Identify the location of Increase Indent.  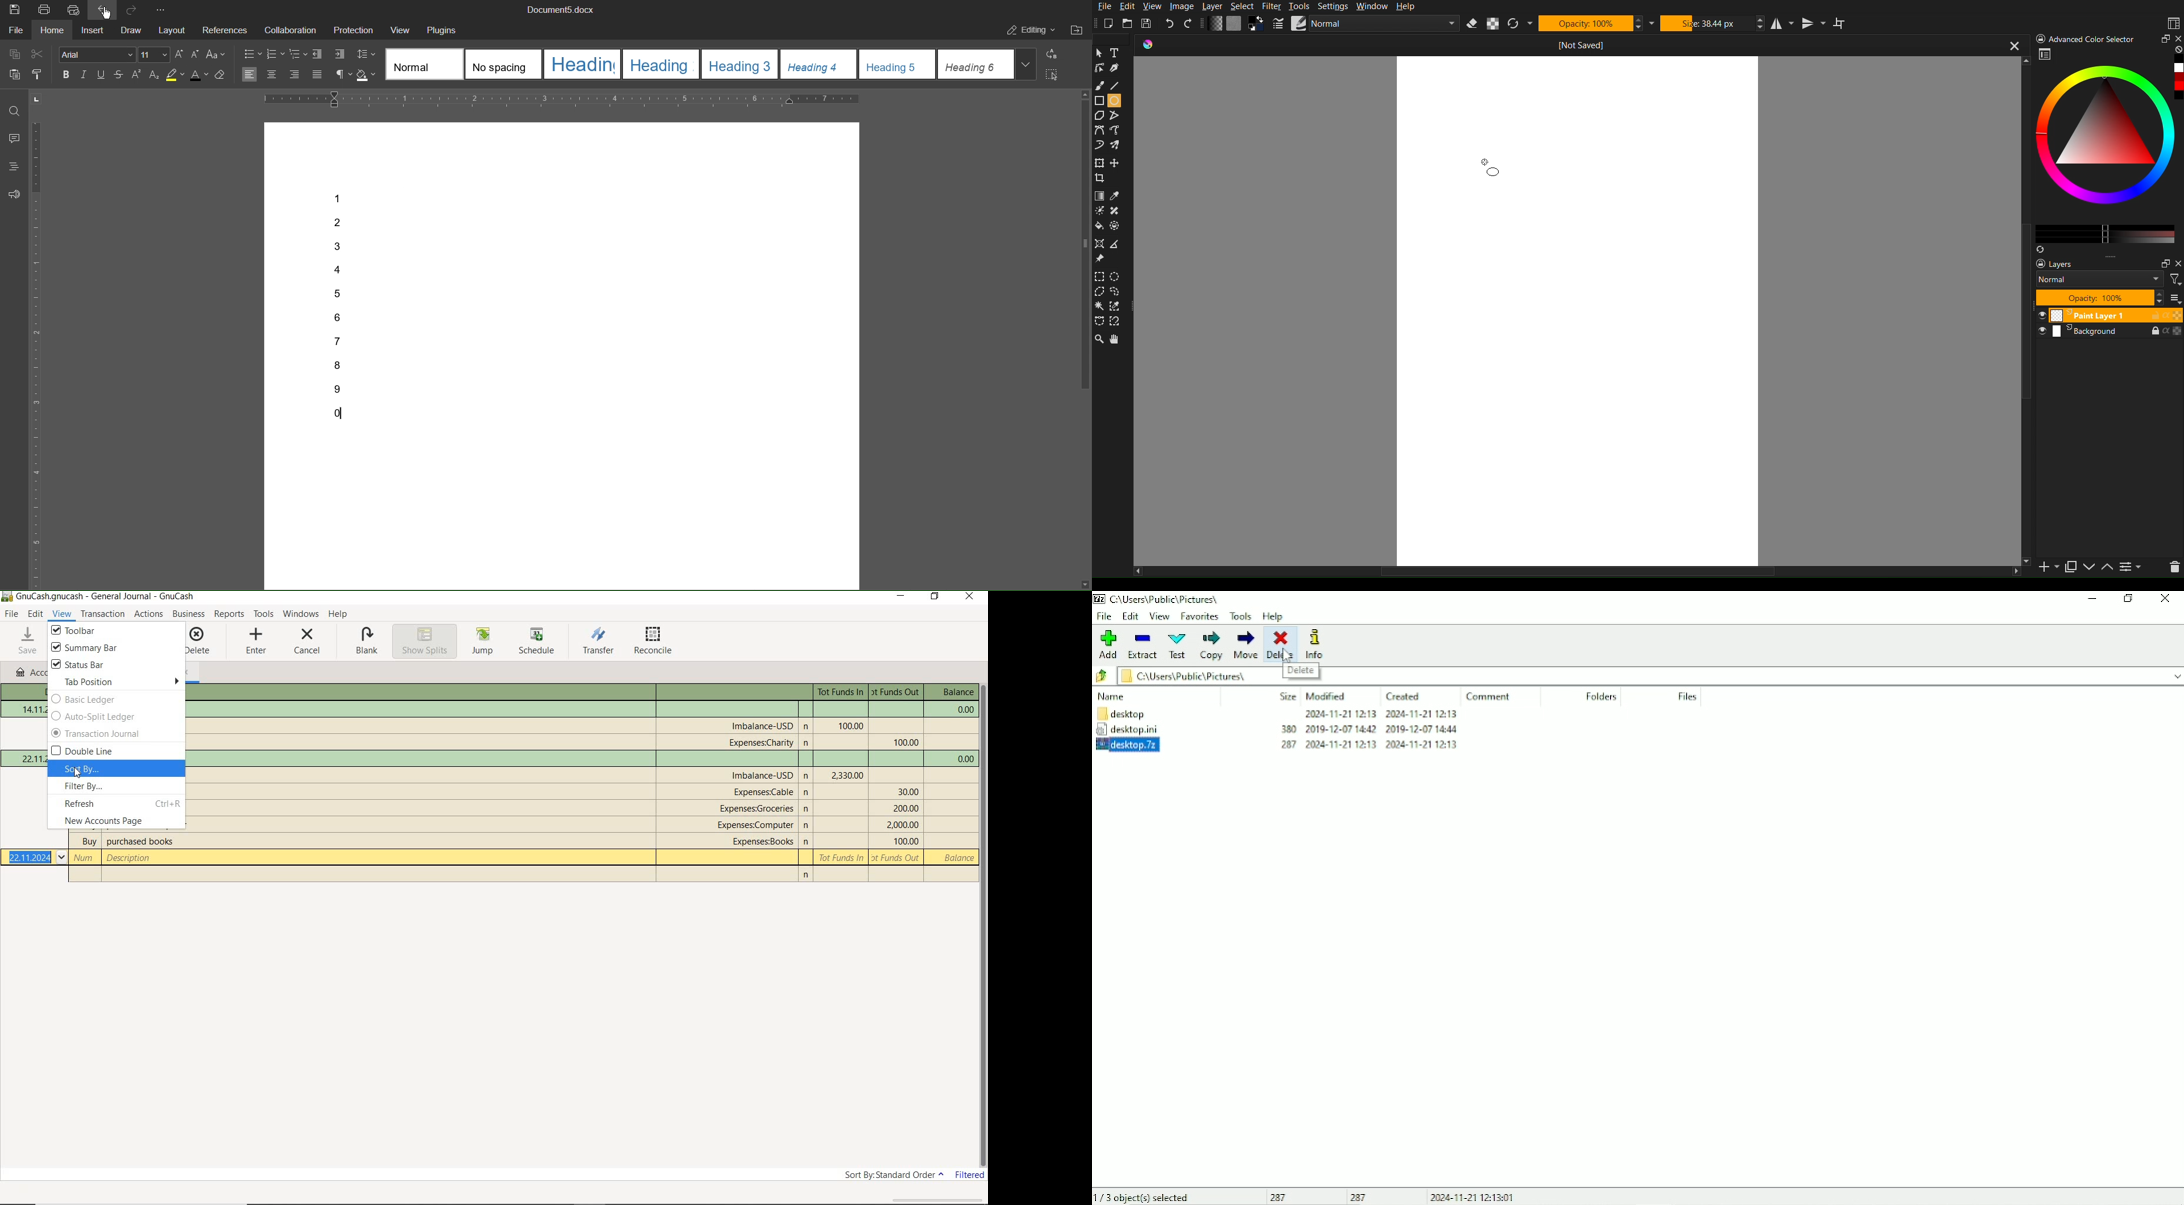
(339, 54).